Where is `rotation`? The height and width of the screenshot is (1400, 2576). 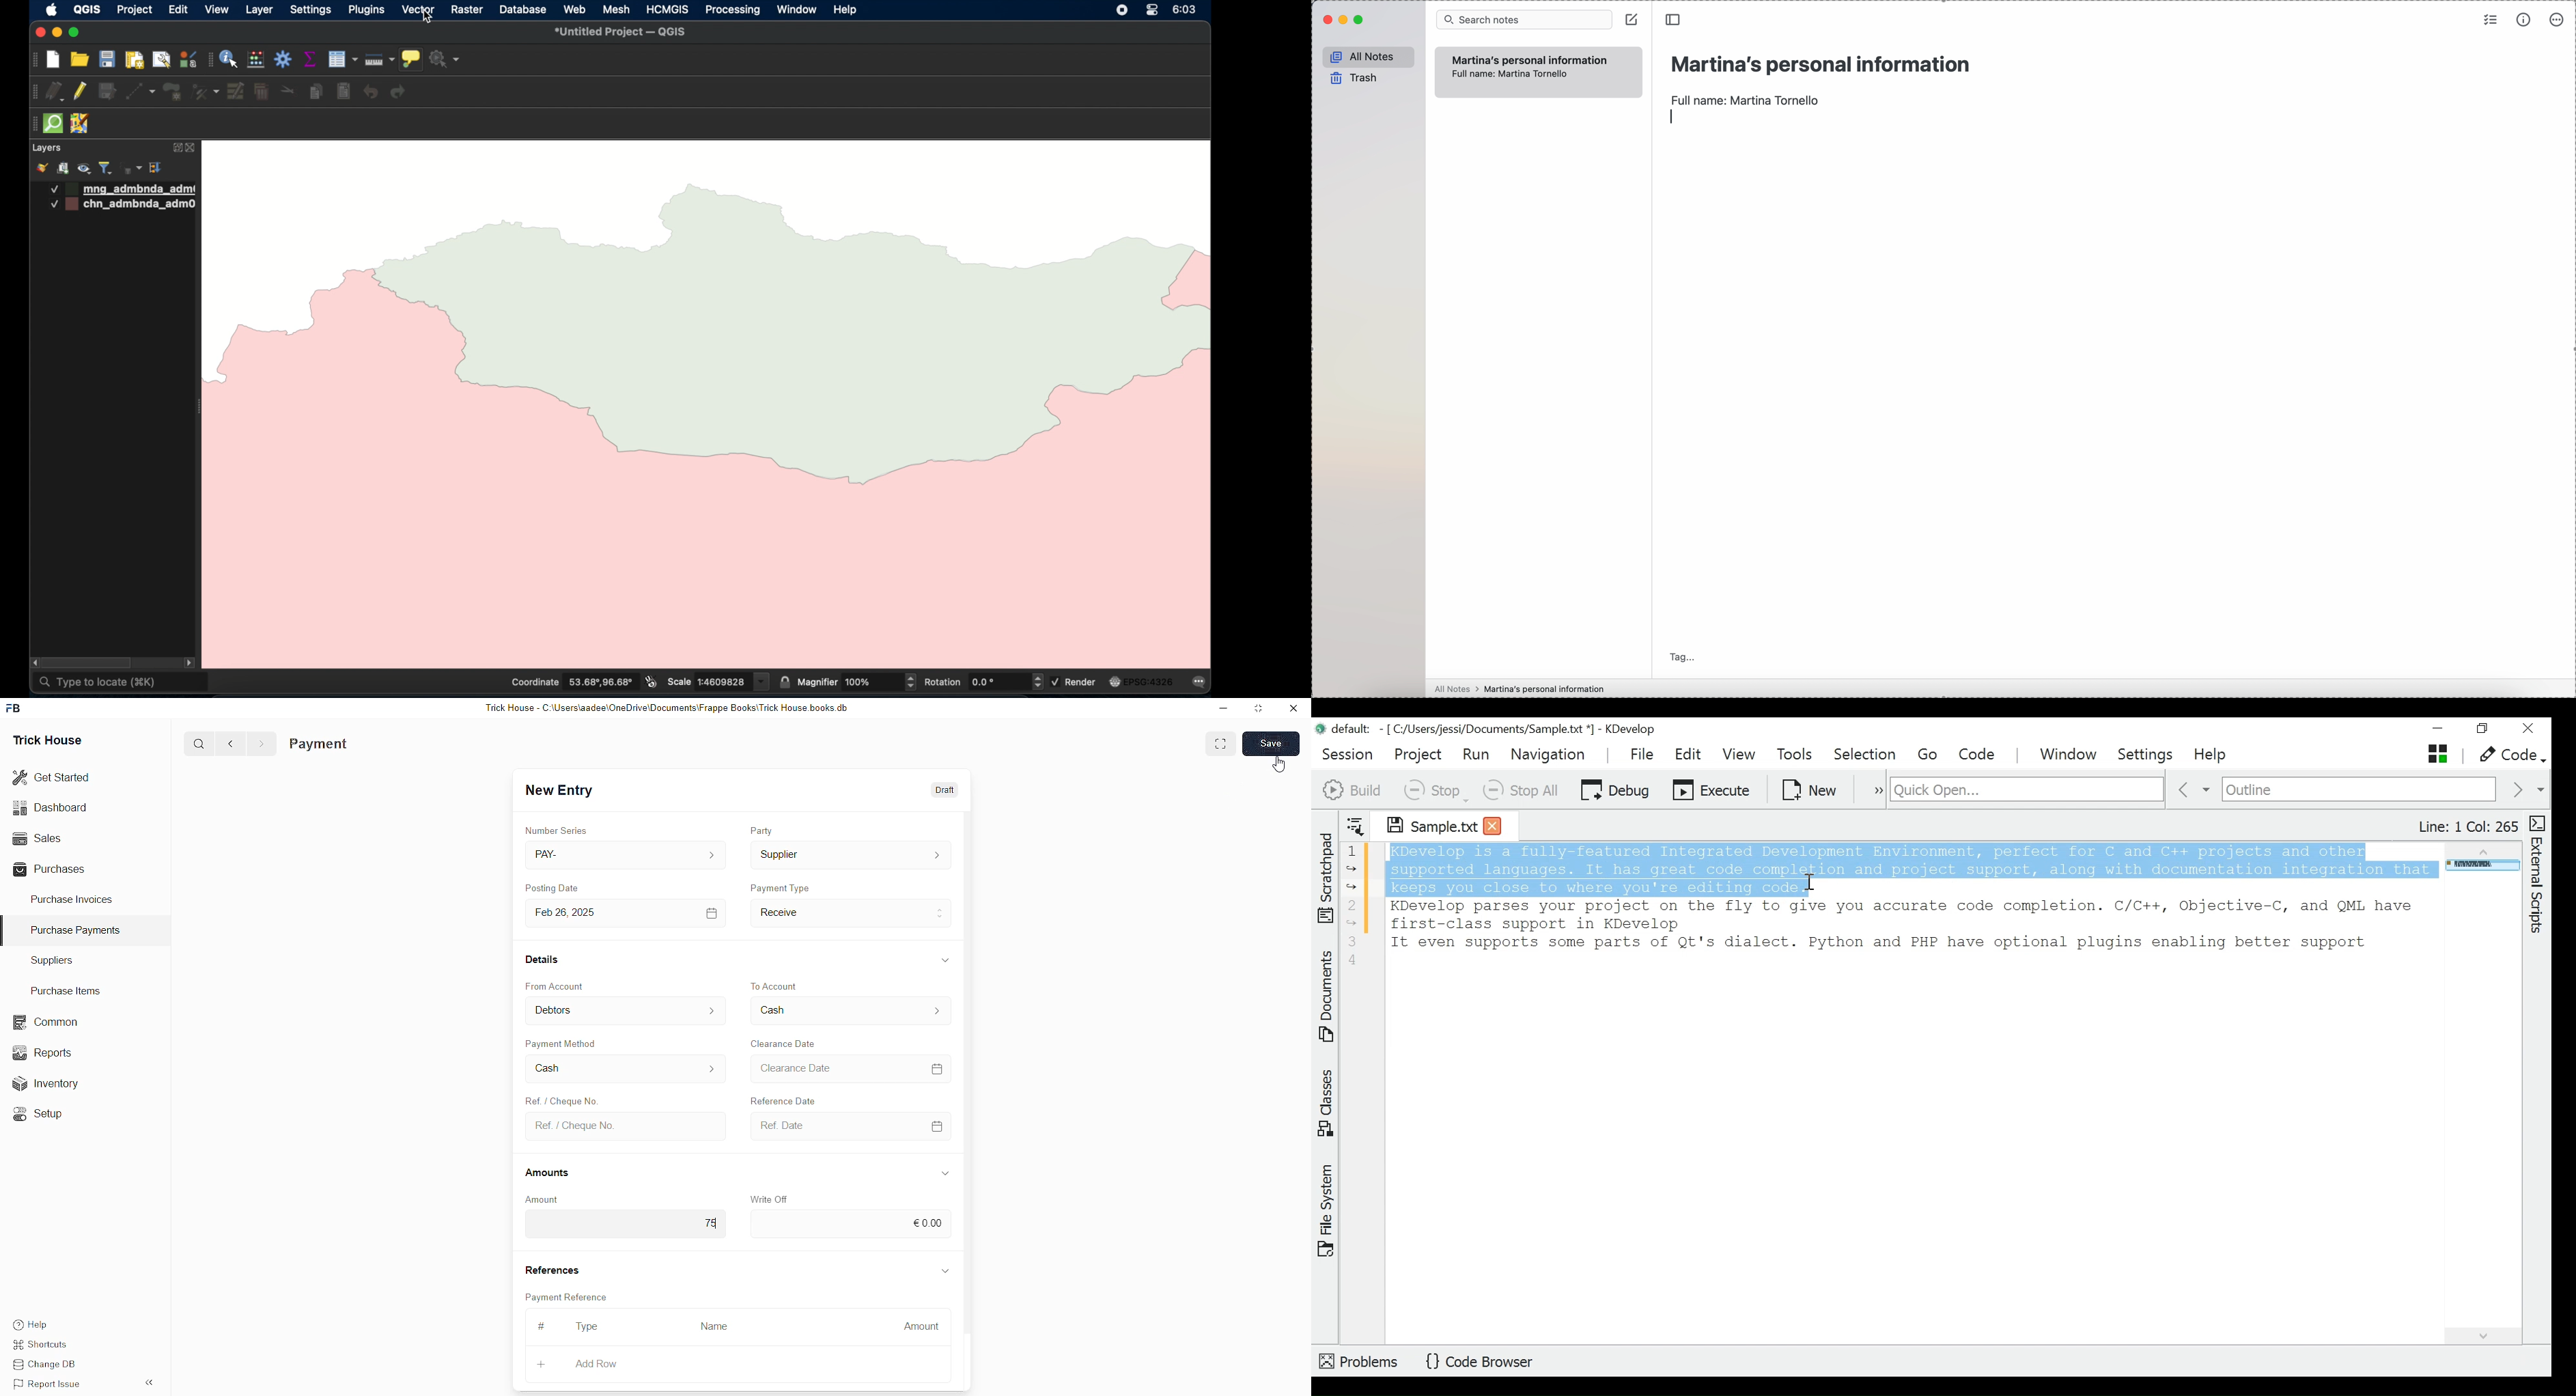
rotation is located at coordinates (983, 681).